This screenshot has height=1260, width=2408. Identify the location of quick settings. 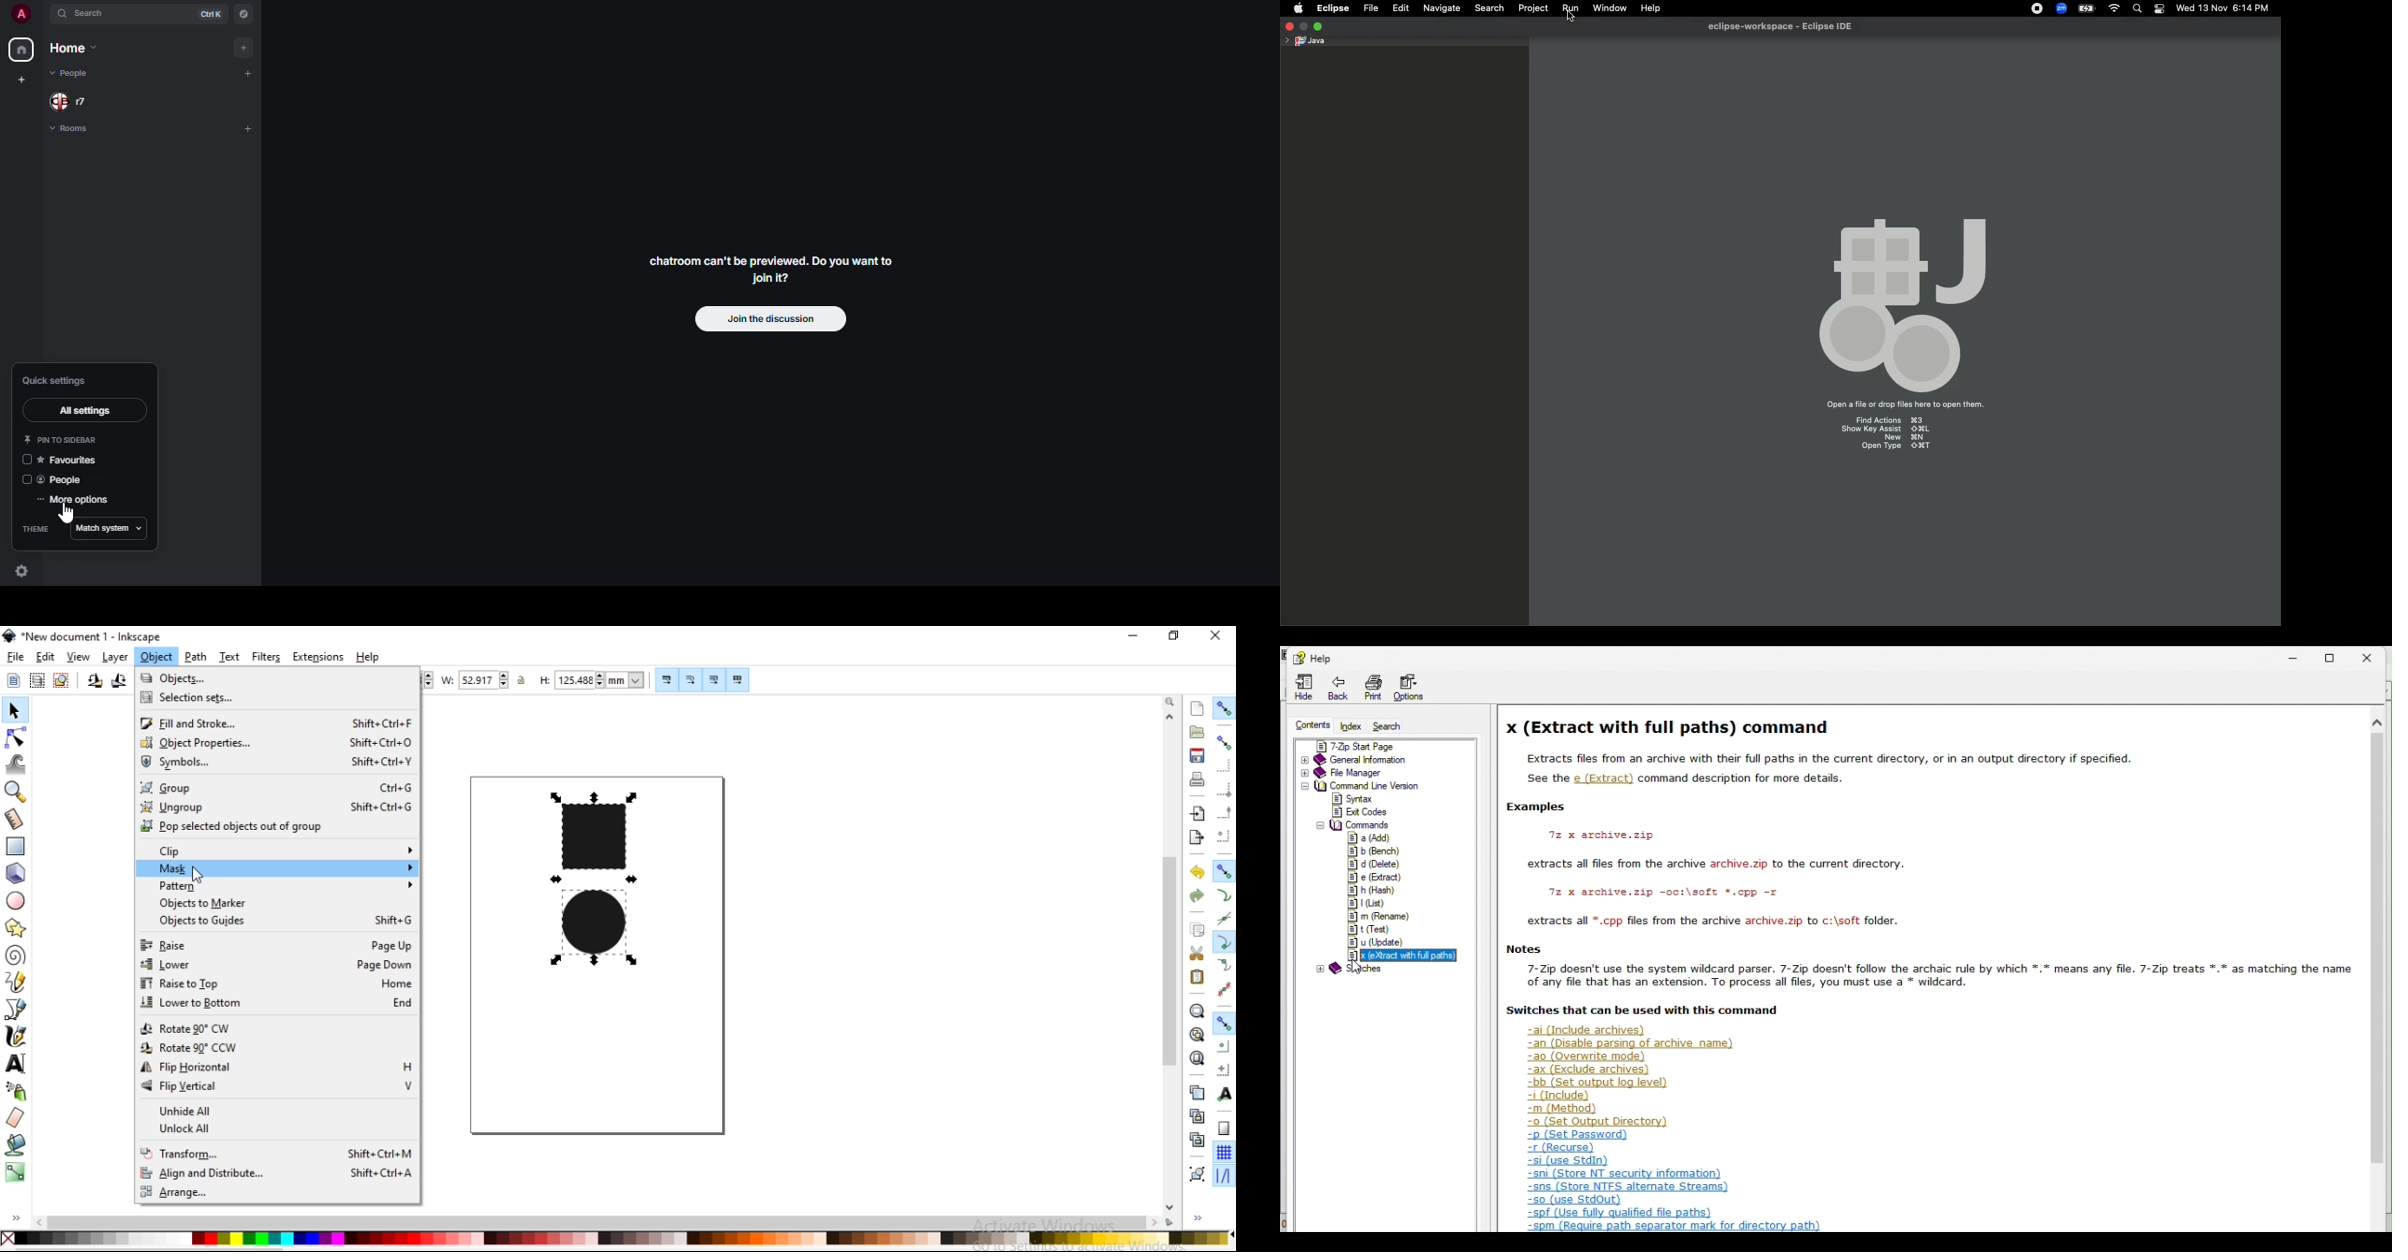
(55, 380).